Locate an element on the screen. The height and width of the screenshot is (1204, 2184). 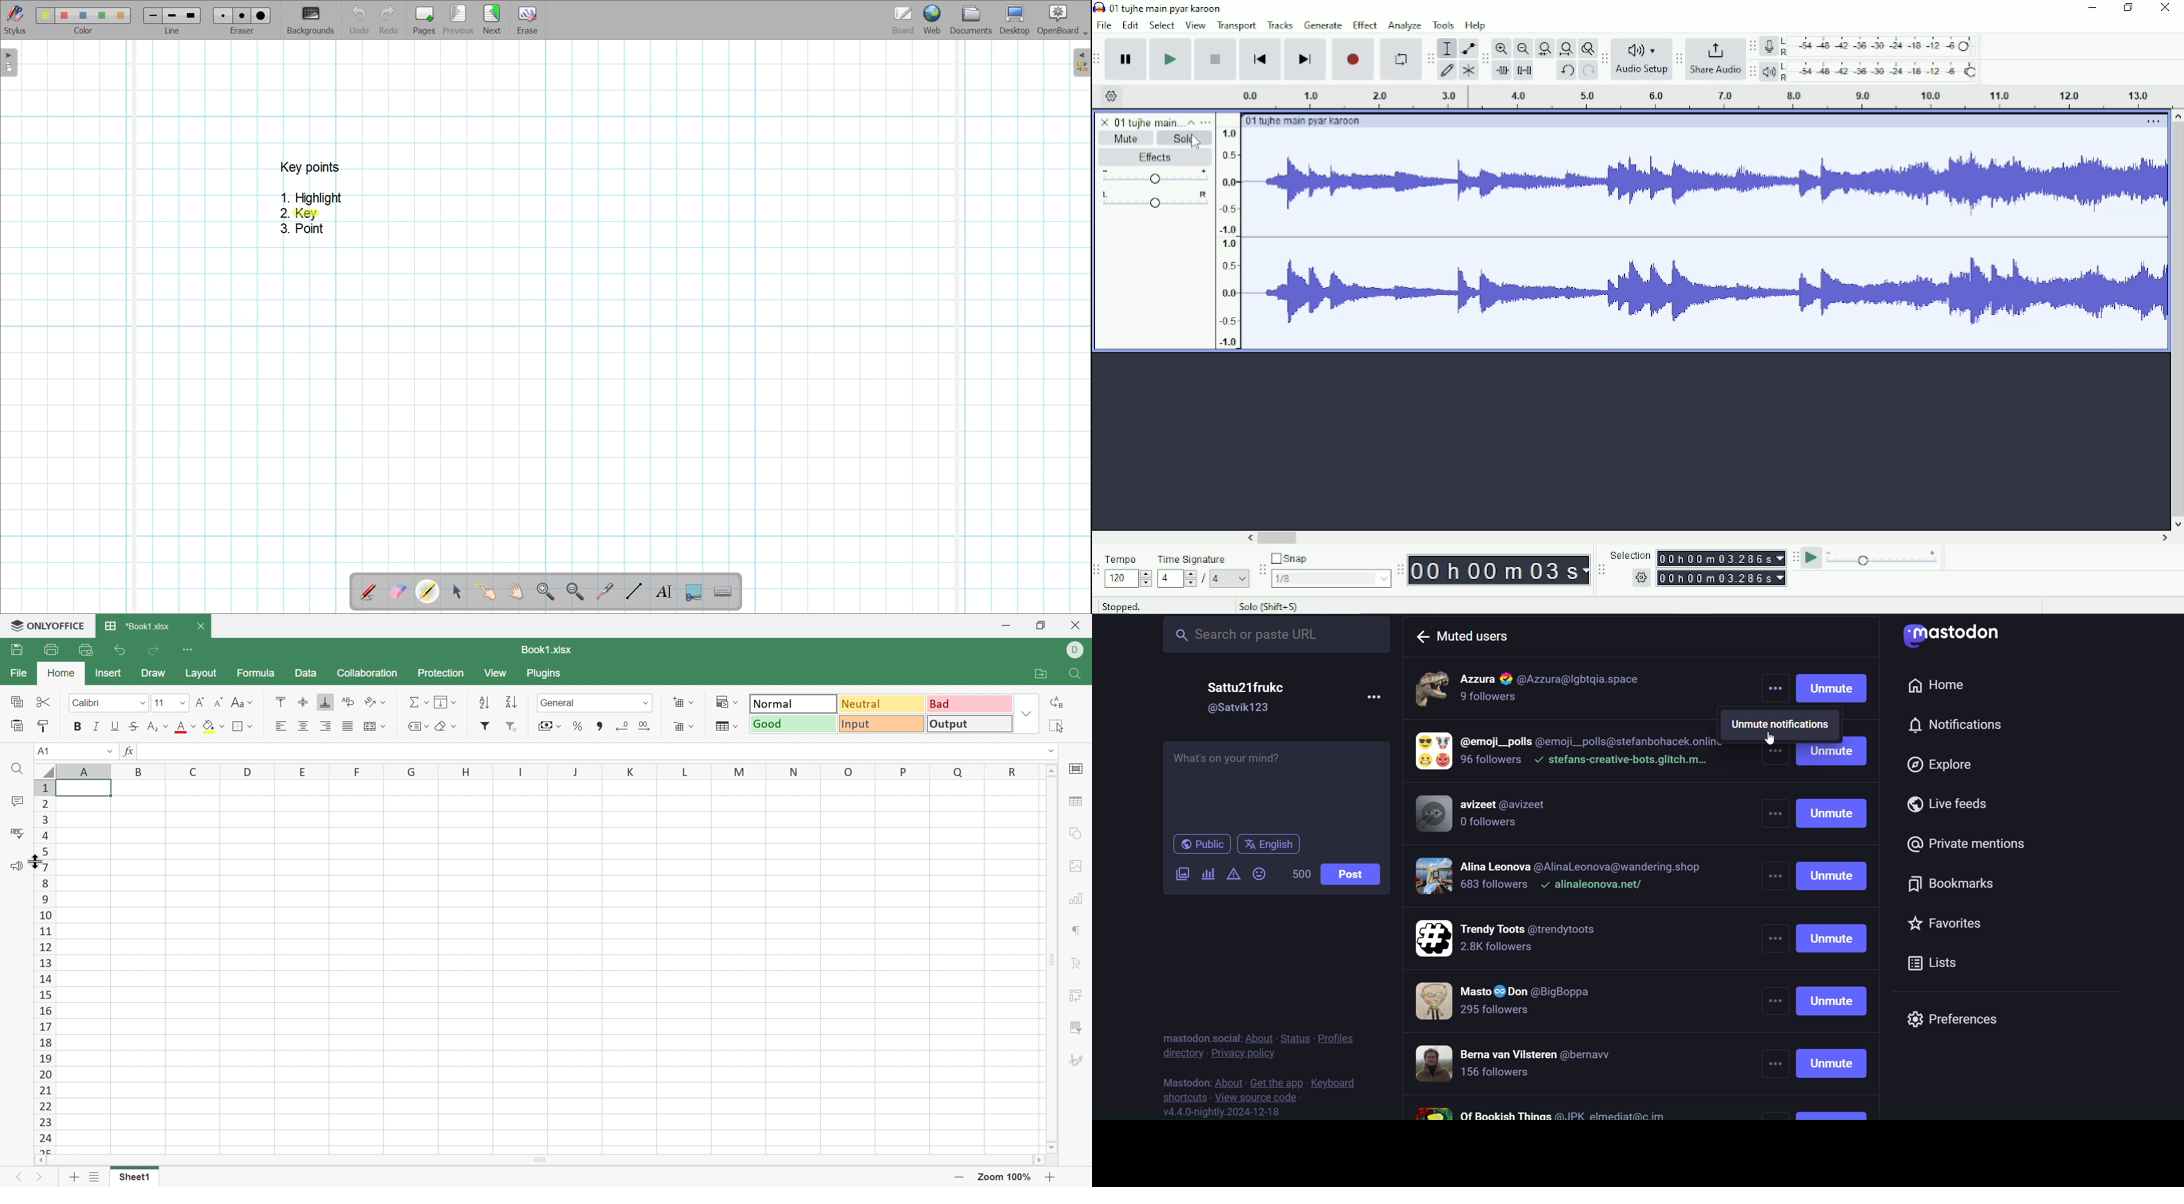
 is located at coordinates (1231, 578).